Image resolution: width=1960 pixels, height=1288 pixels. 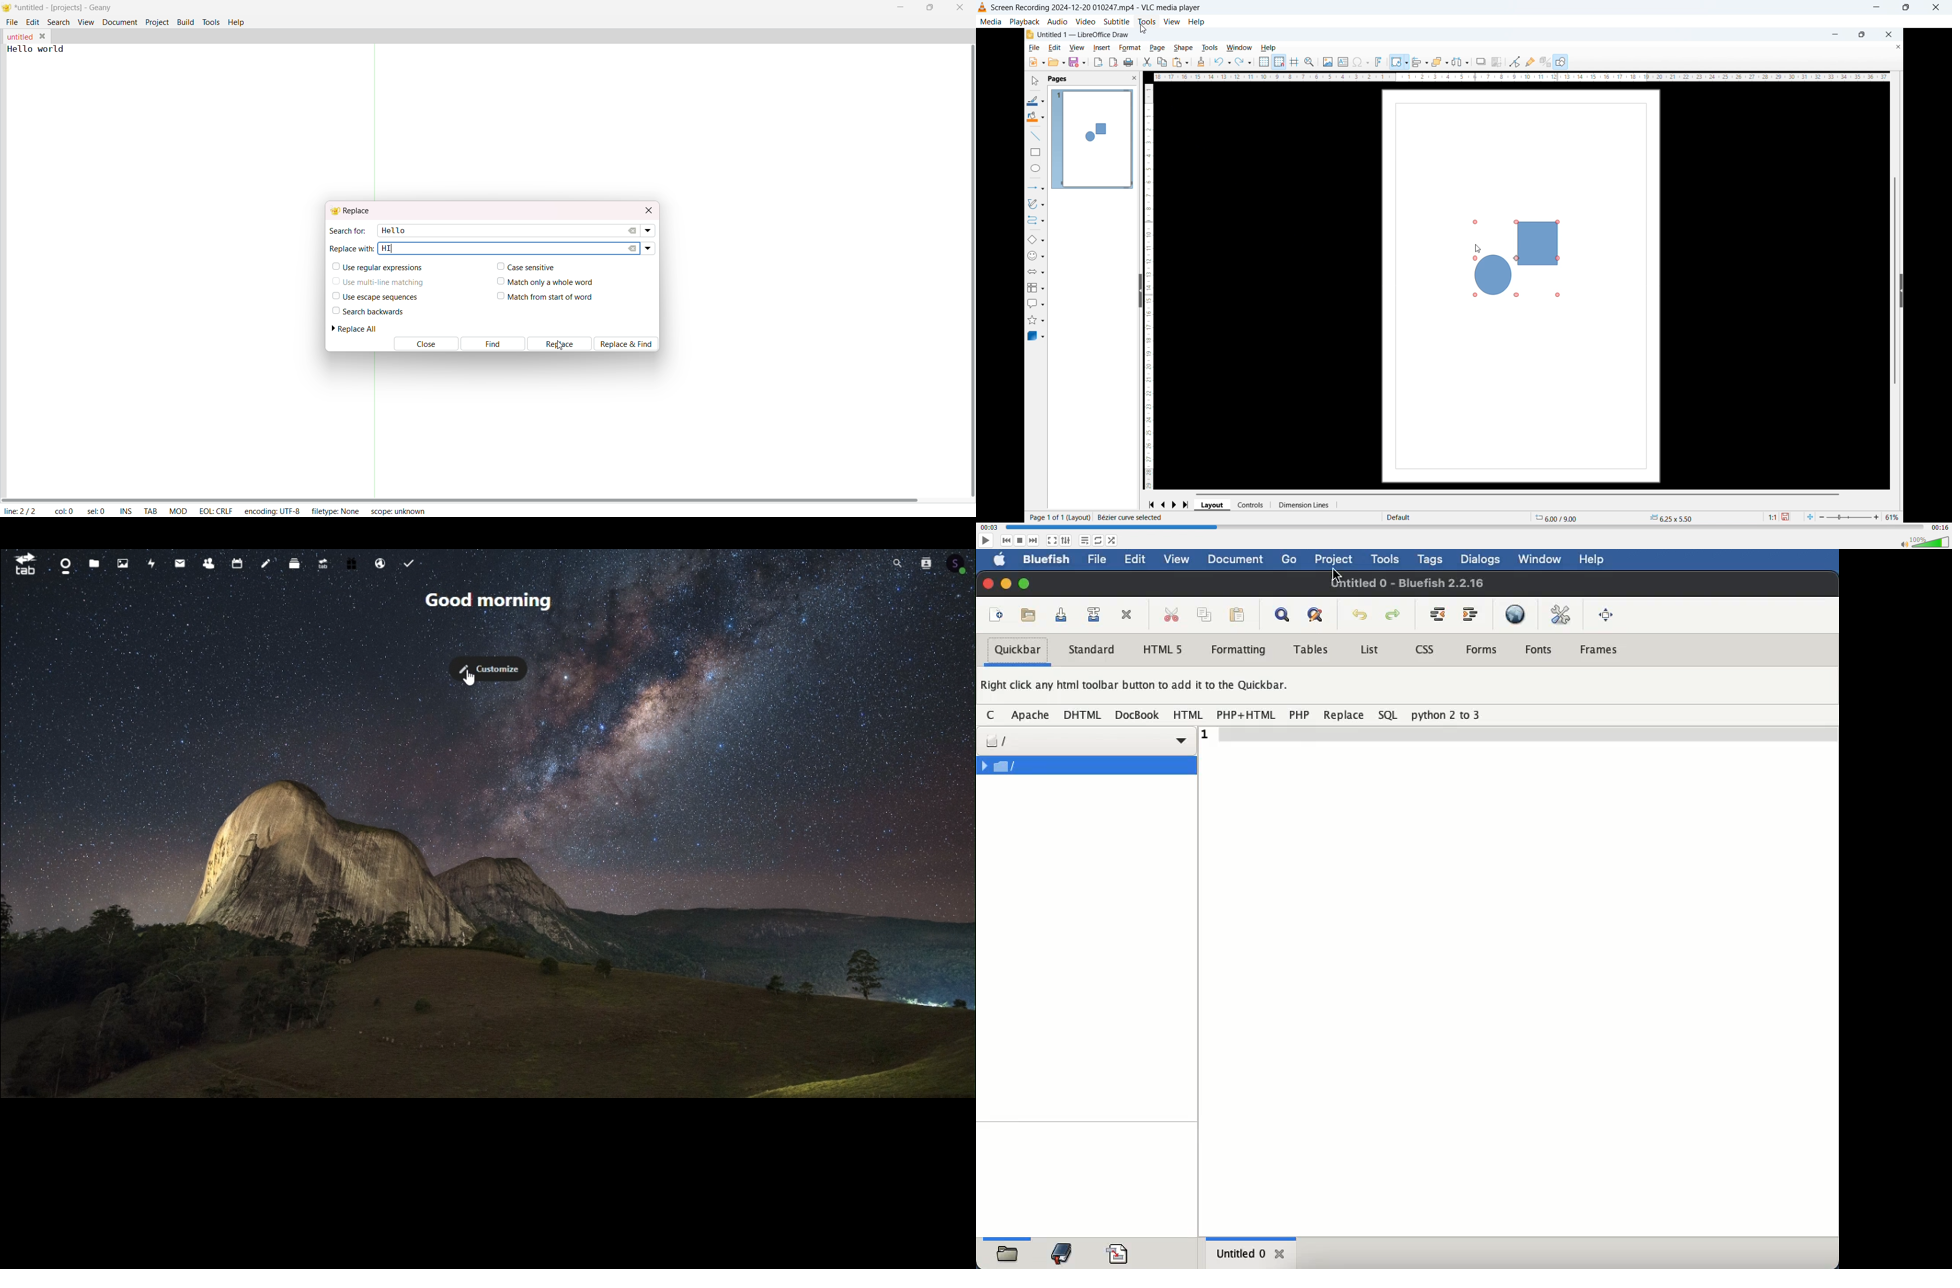 What do you see at coordinates (1196, 22) in the screenshot?
I see `help` at bounding box center [1196, 22].